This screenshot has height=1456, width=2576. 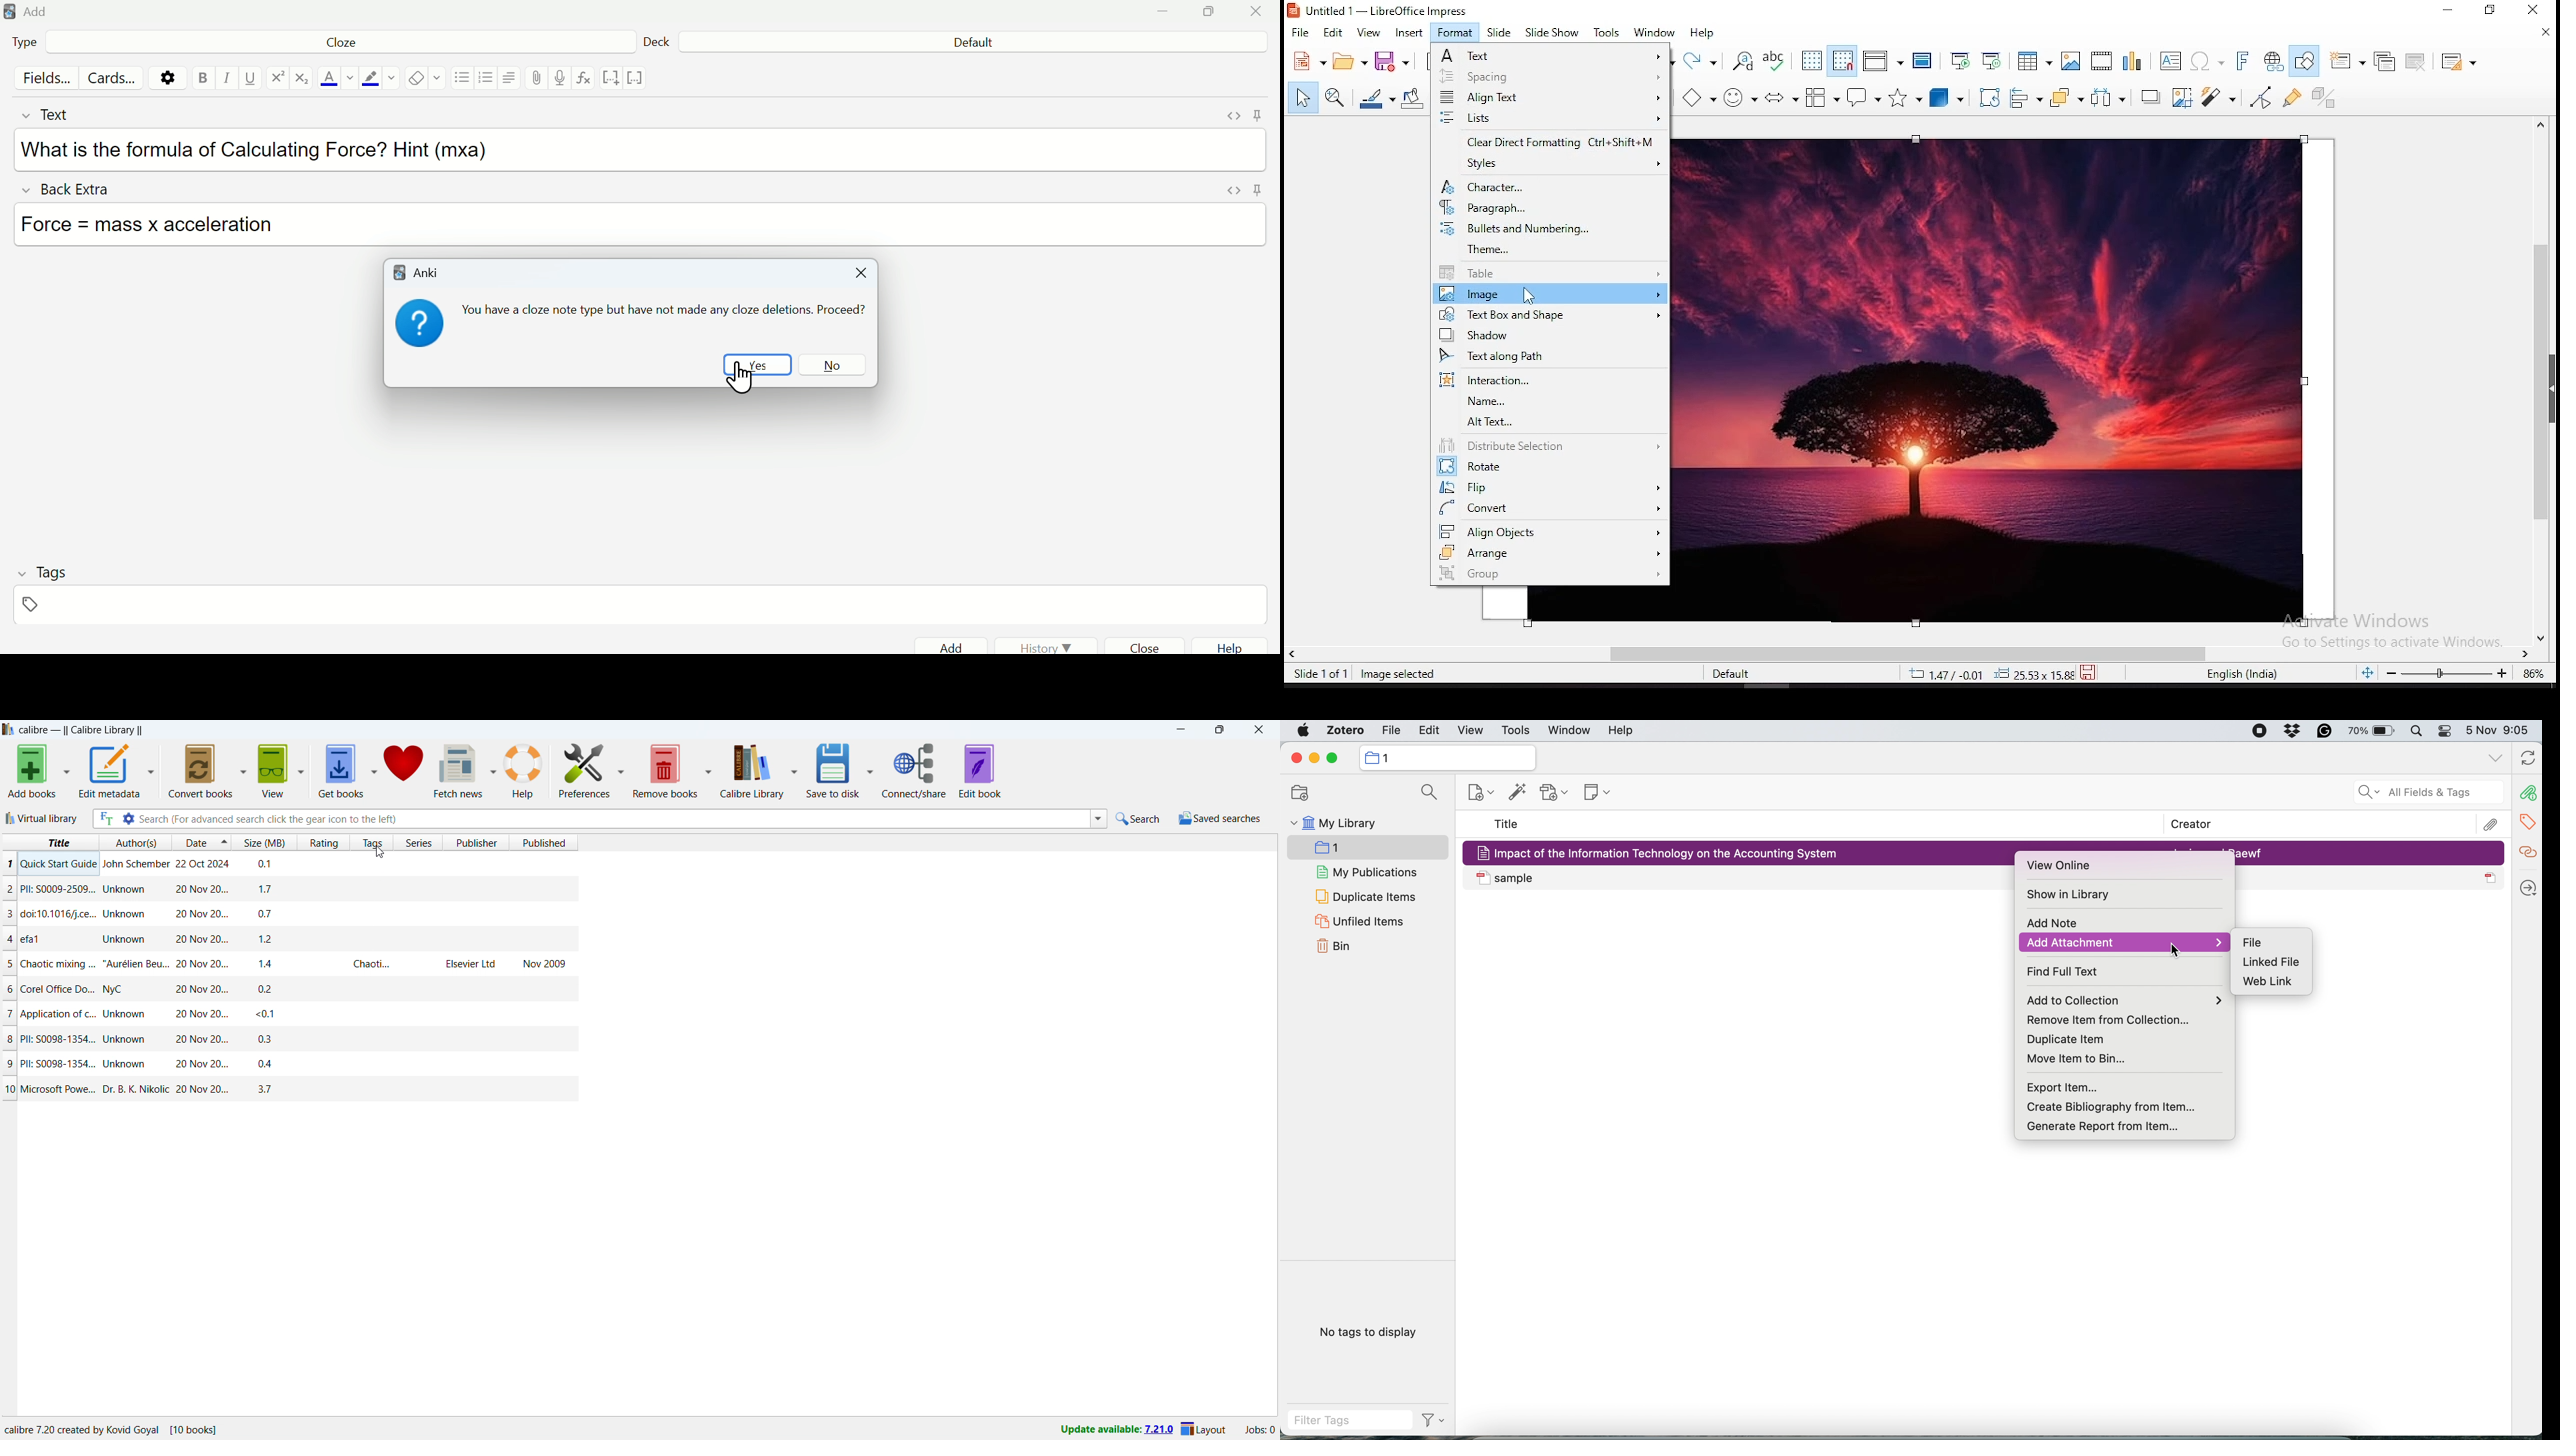 I want to click on one book entry, so click(x=292, y=1092).